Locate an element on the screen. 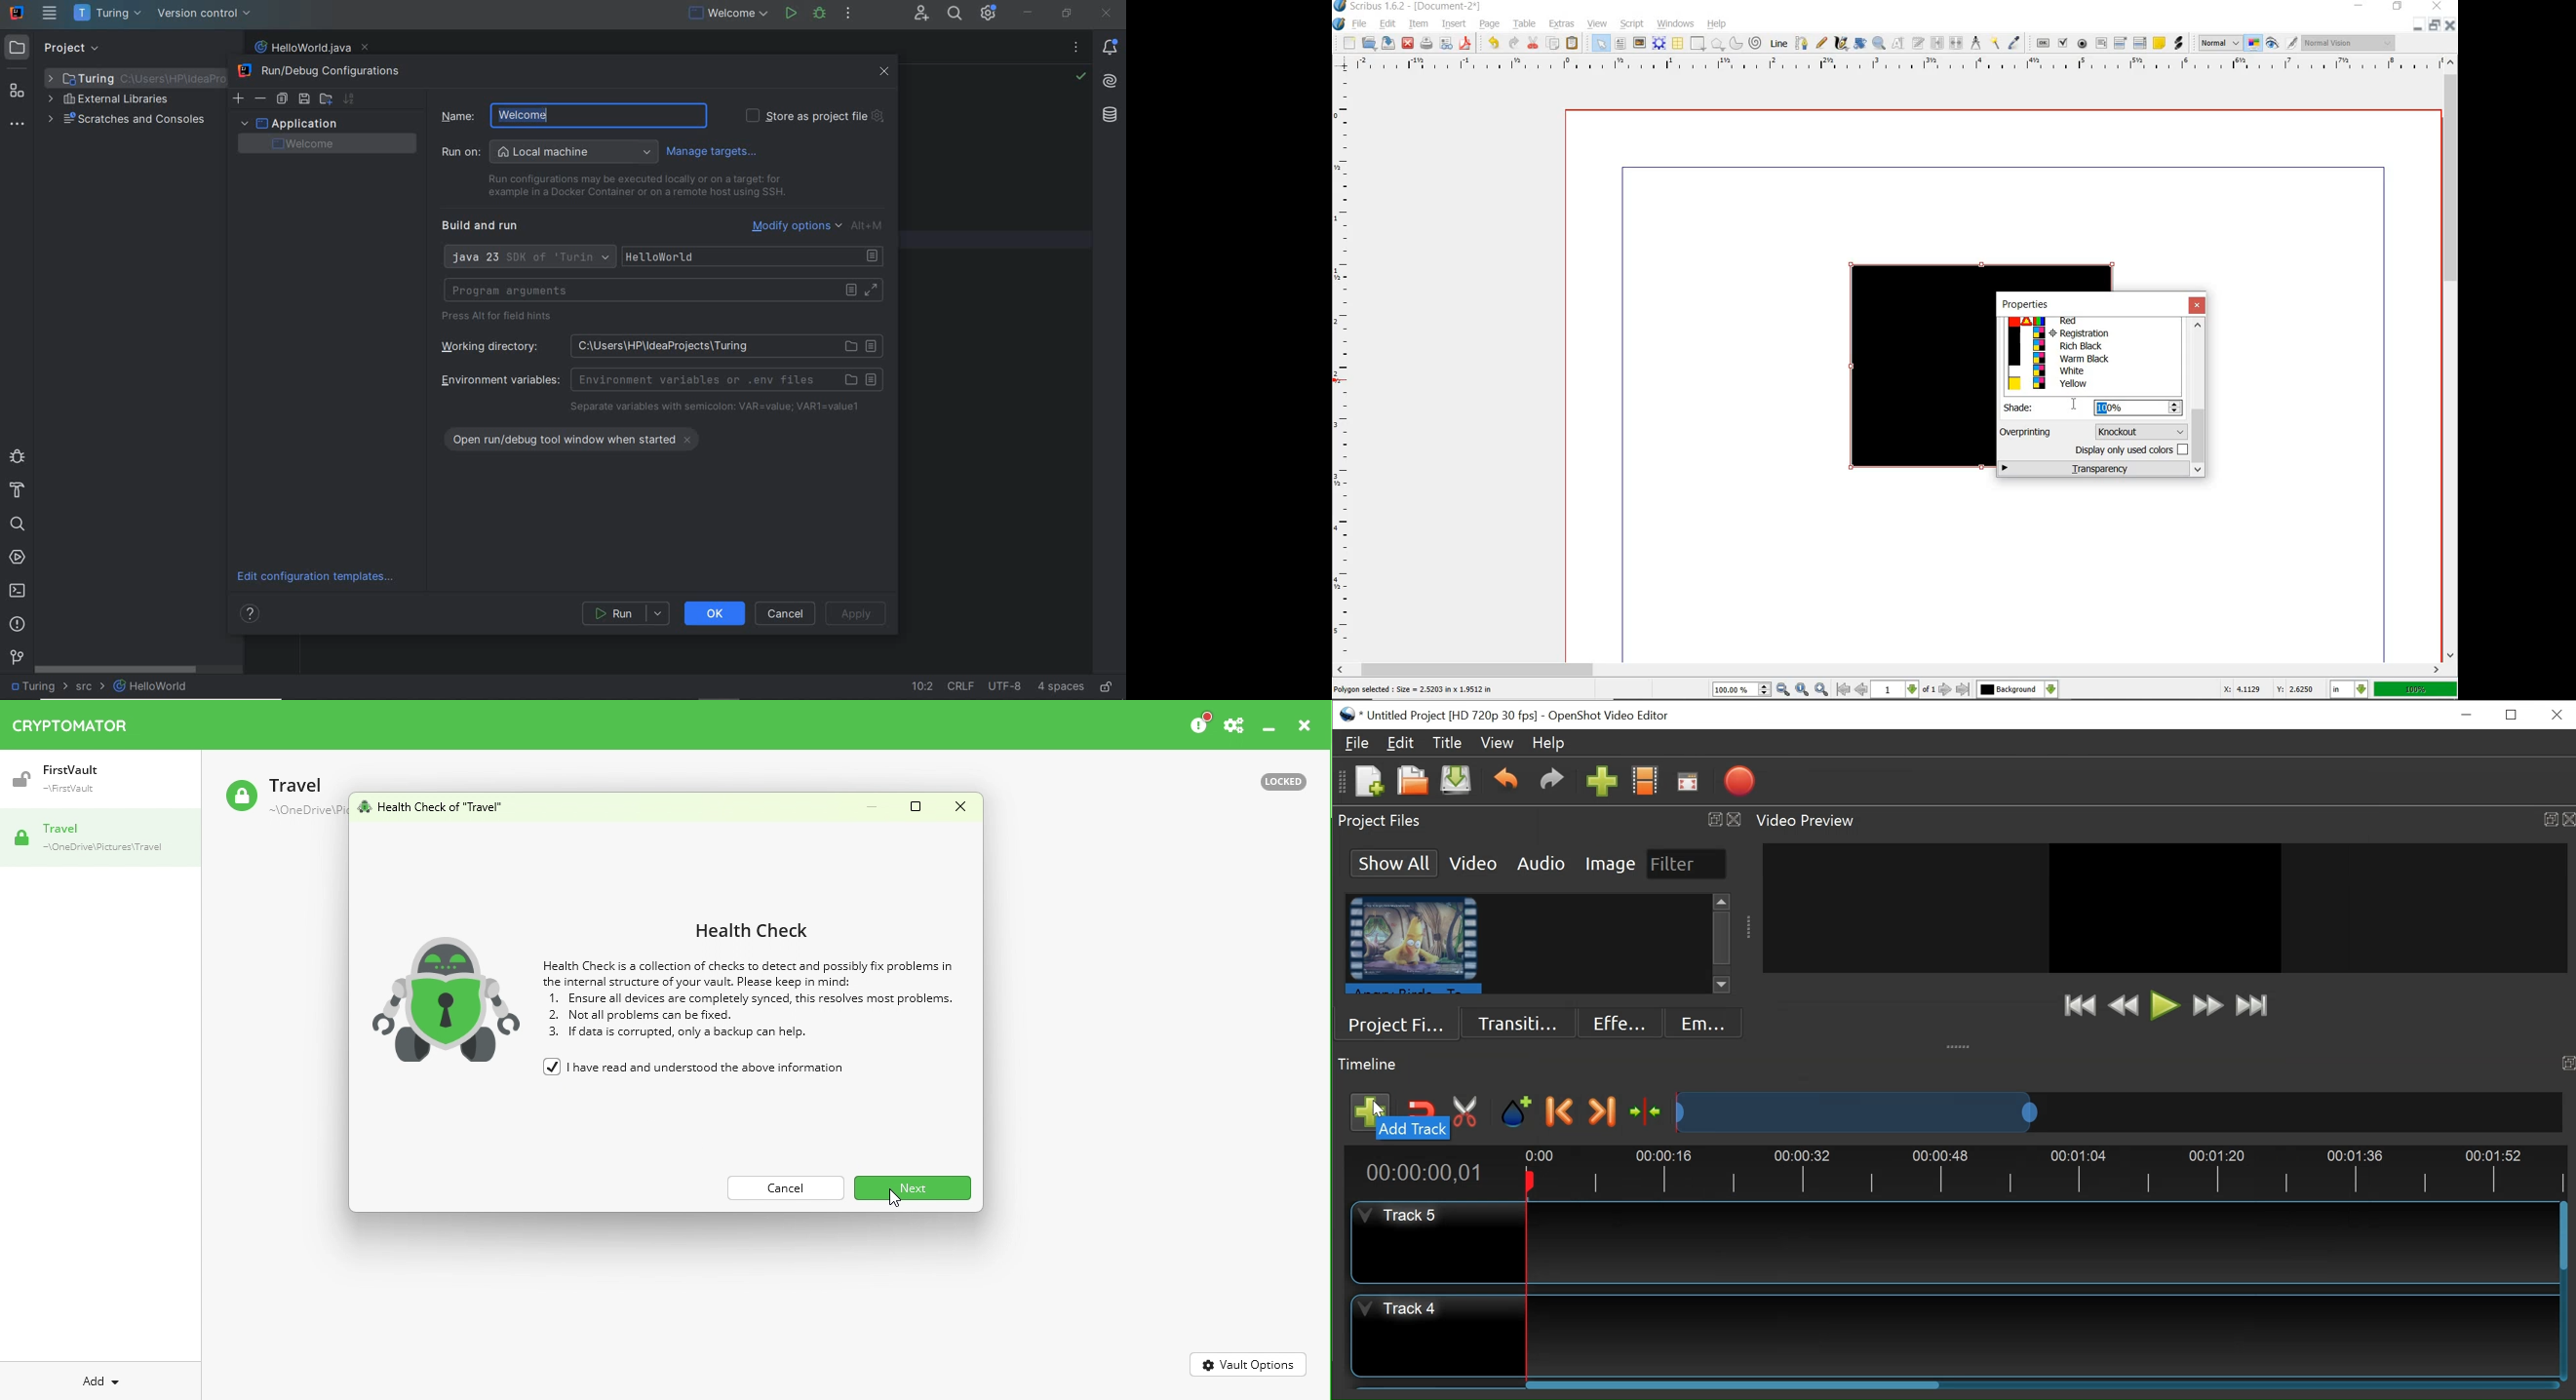  Shade: is located at coordinates (2028, 408).